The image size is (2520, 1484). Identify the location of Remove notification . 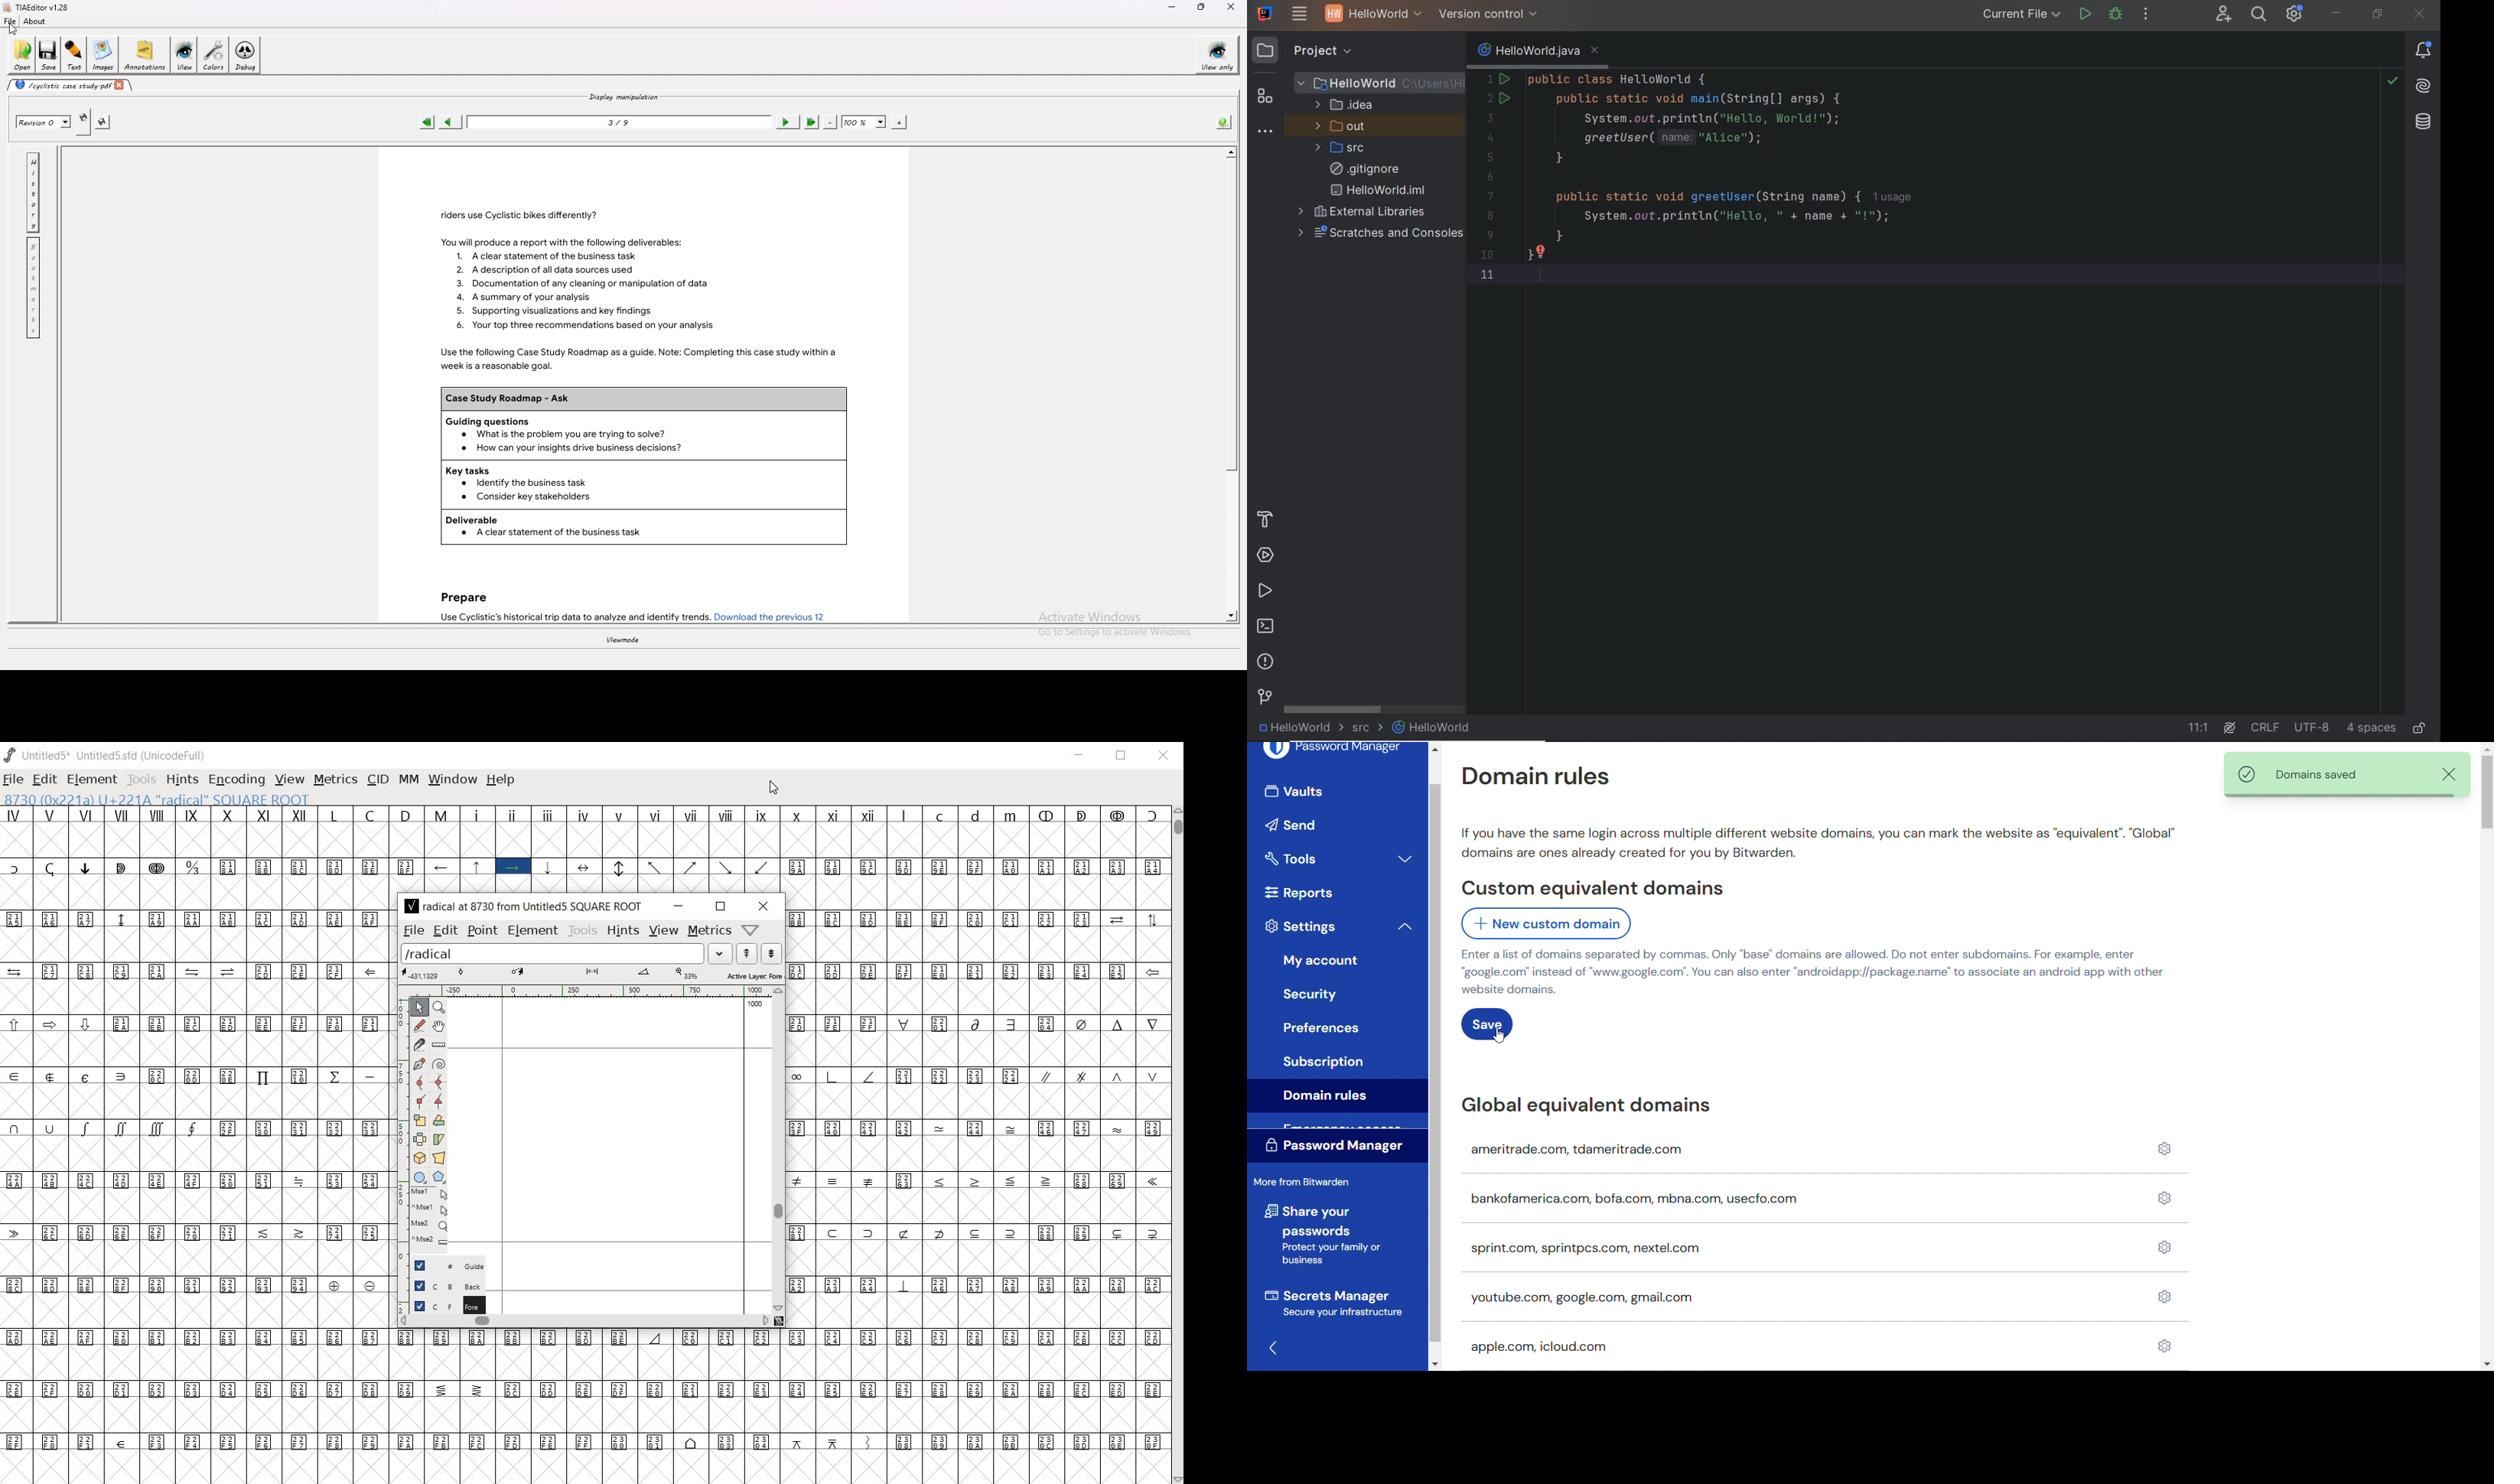
(2449, 773).